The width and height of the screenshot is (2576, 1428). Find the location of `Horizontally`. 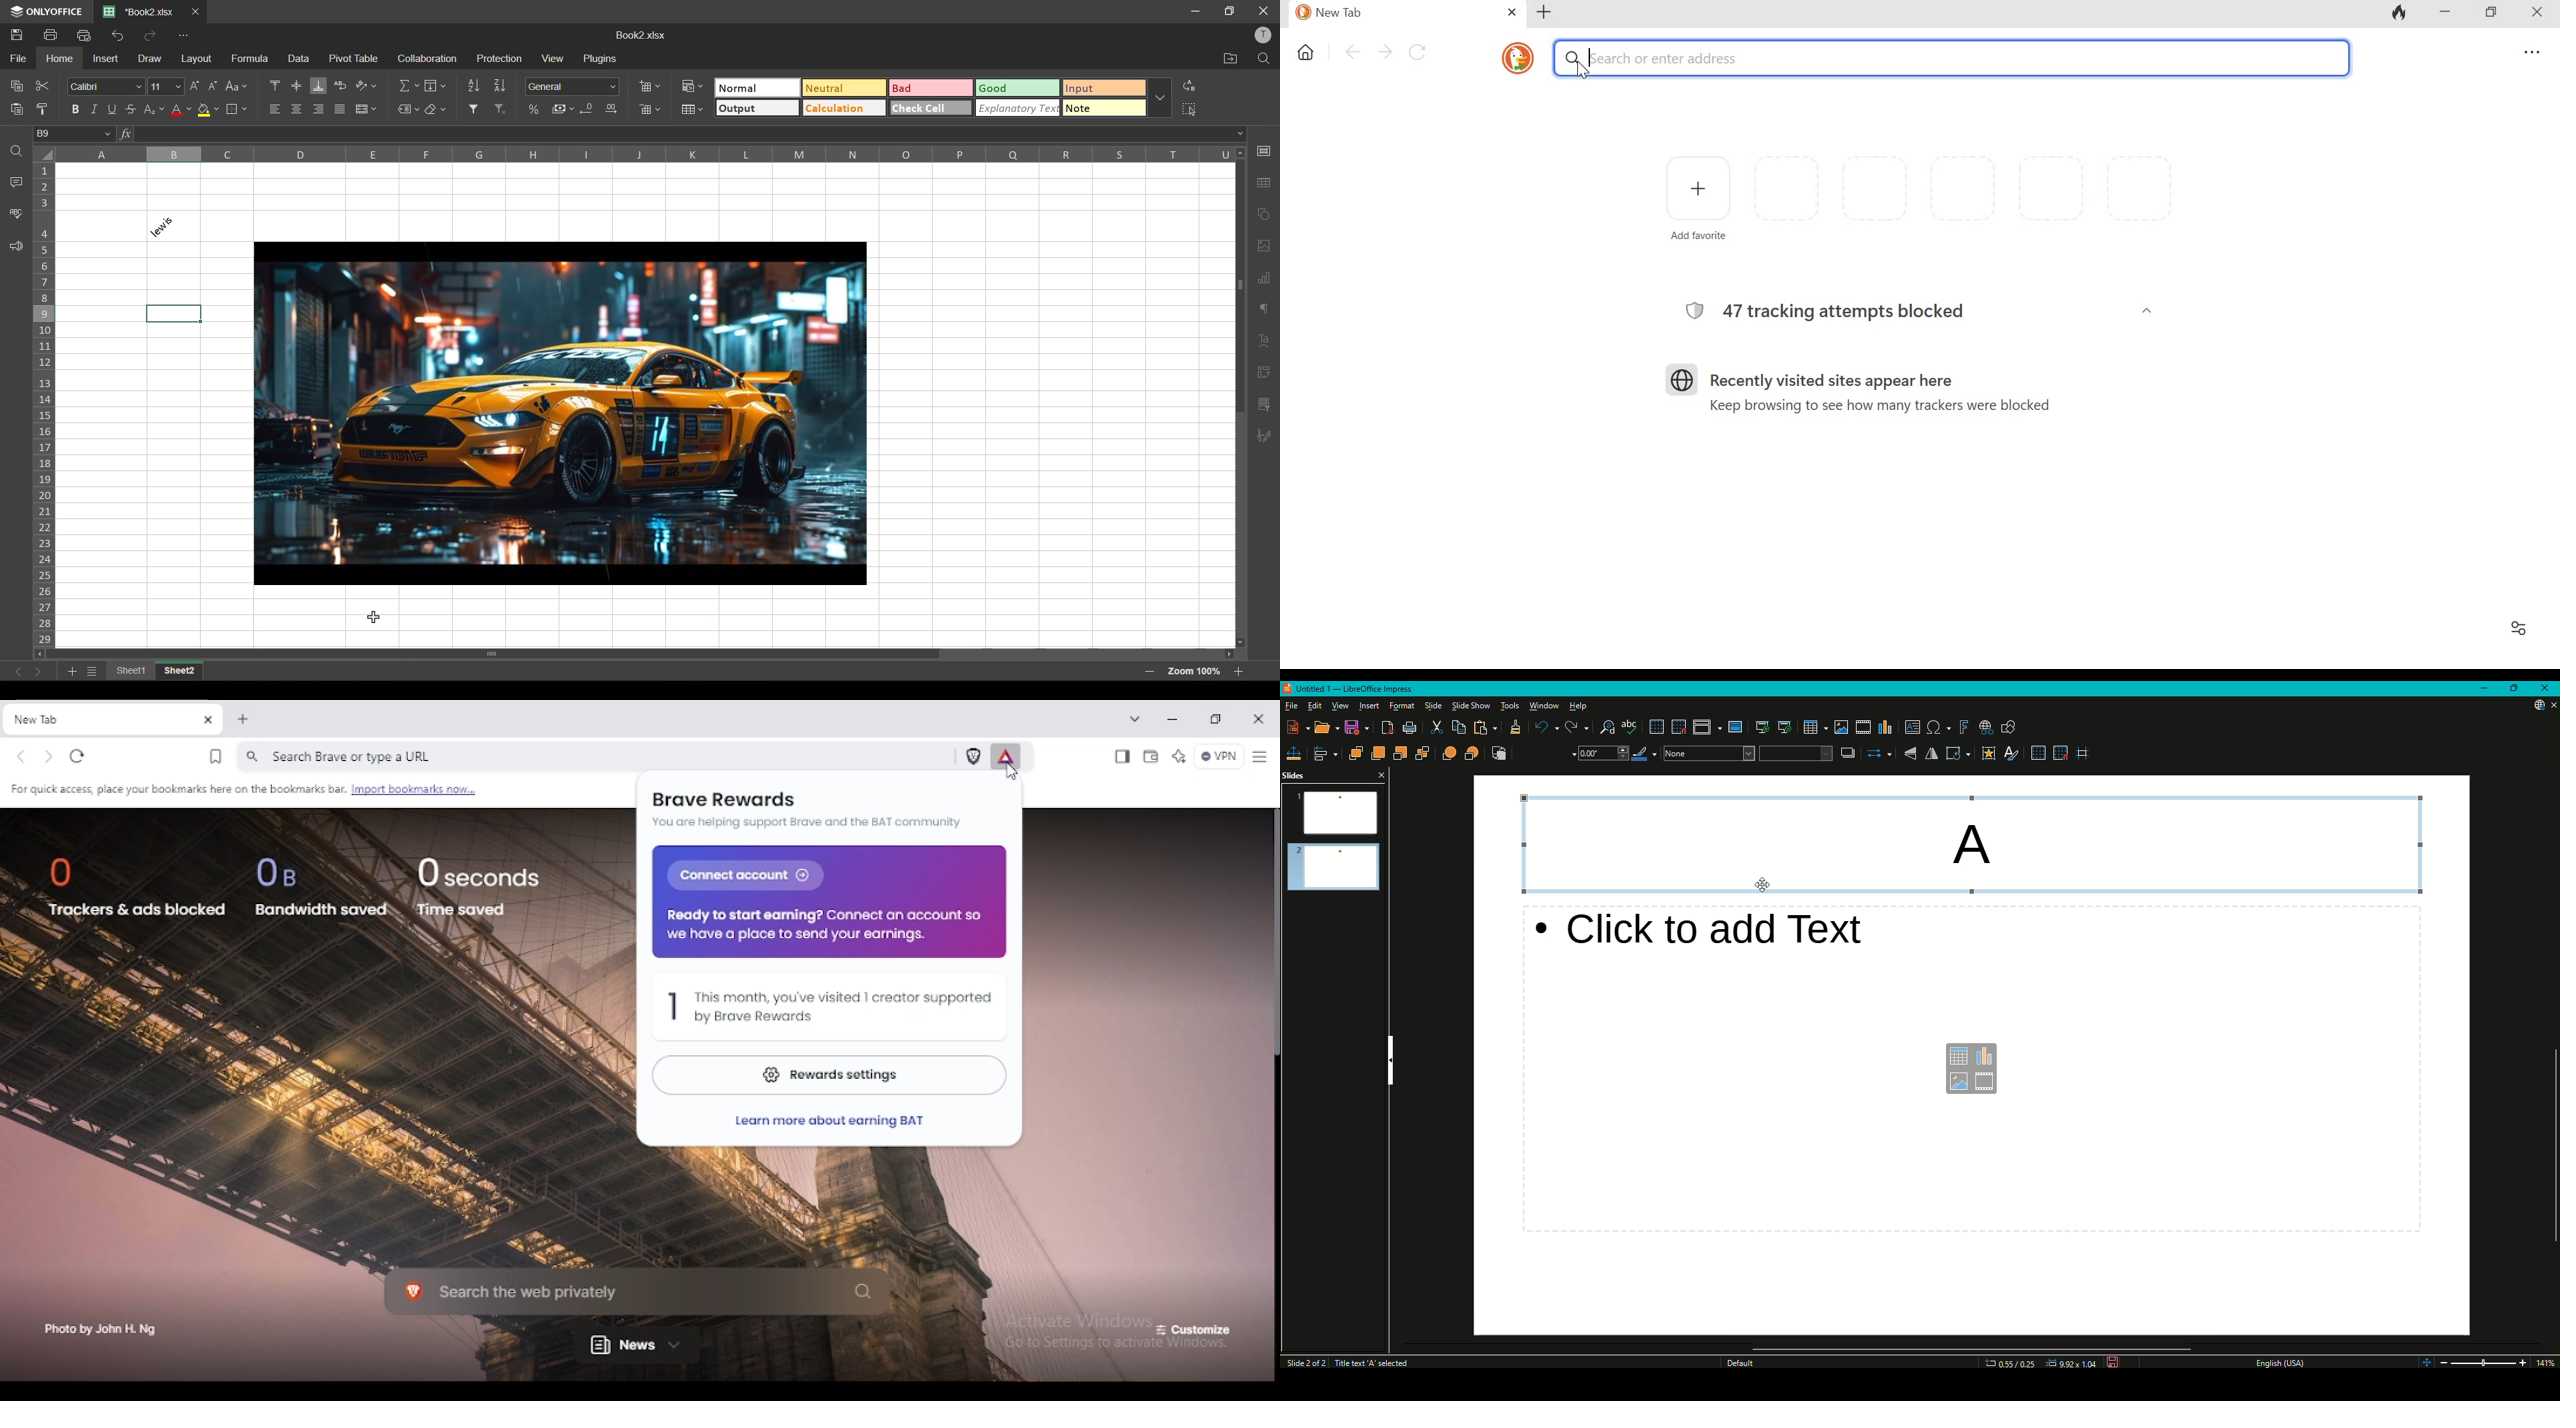

Horizontally is located at coordinates (1934, 753).